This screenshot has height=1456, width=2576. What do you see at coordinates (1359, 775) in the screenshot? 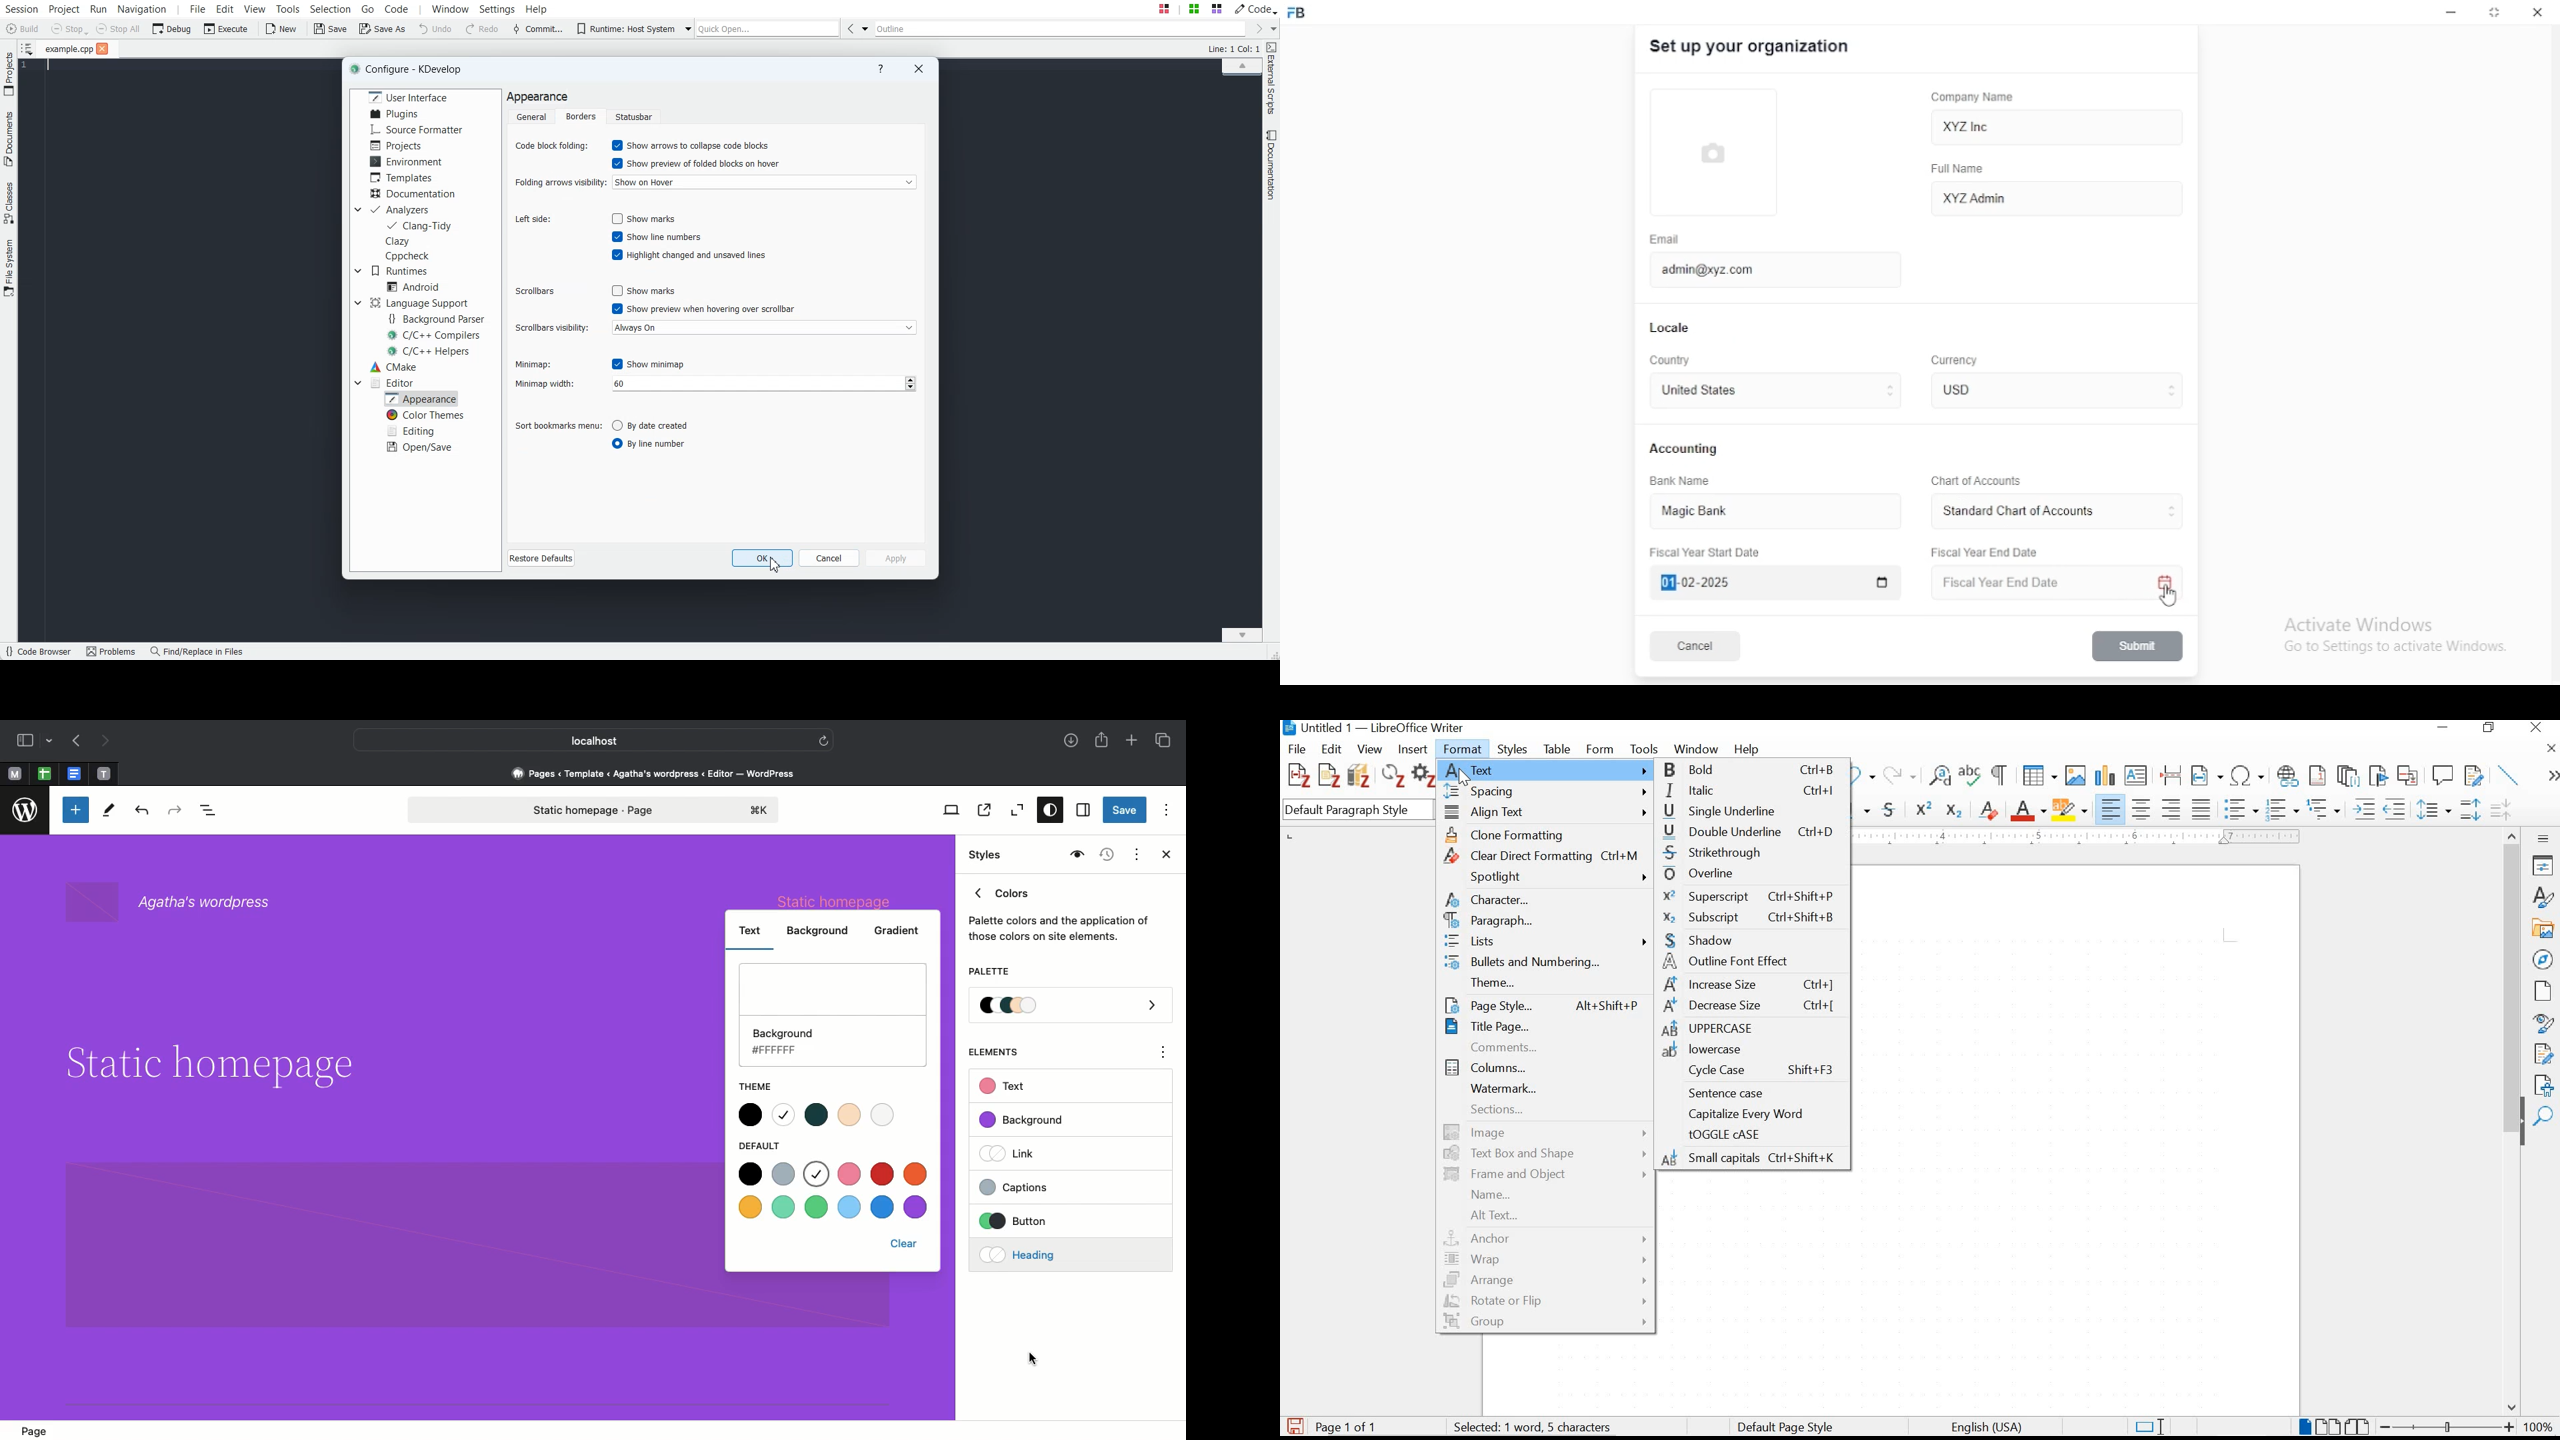
I see `add/edit bibliography` at bounding box center [1359, 775].